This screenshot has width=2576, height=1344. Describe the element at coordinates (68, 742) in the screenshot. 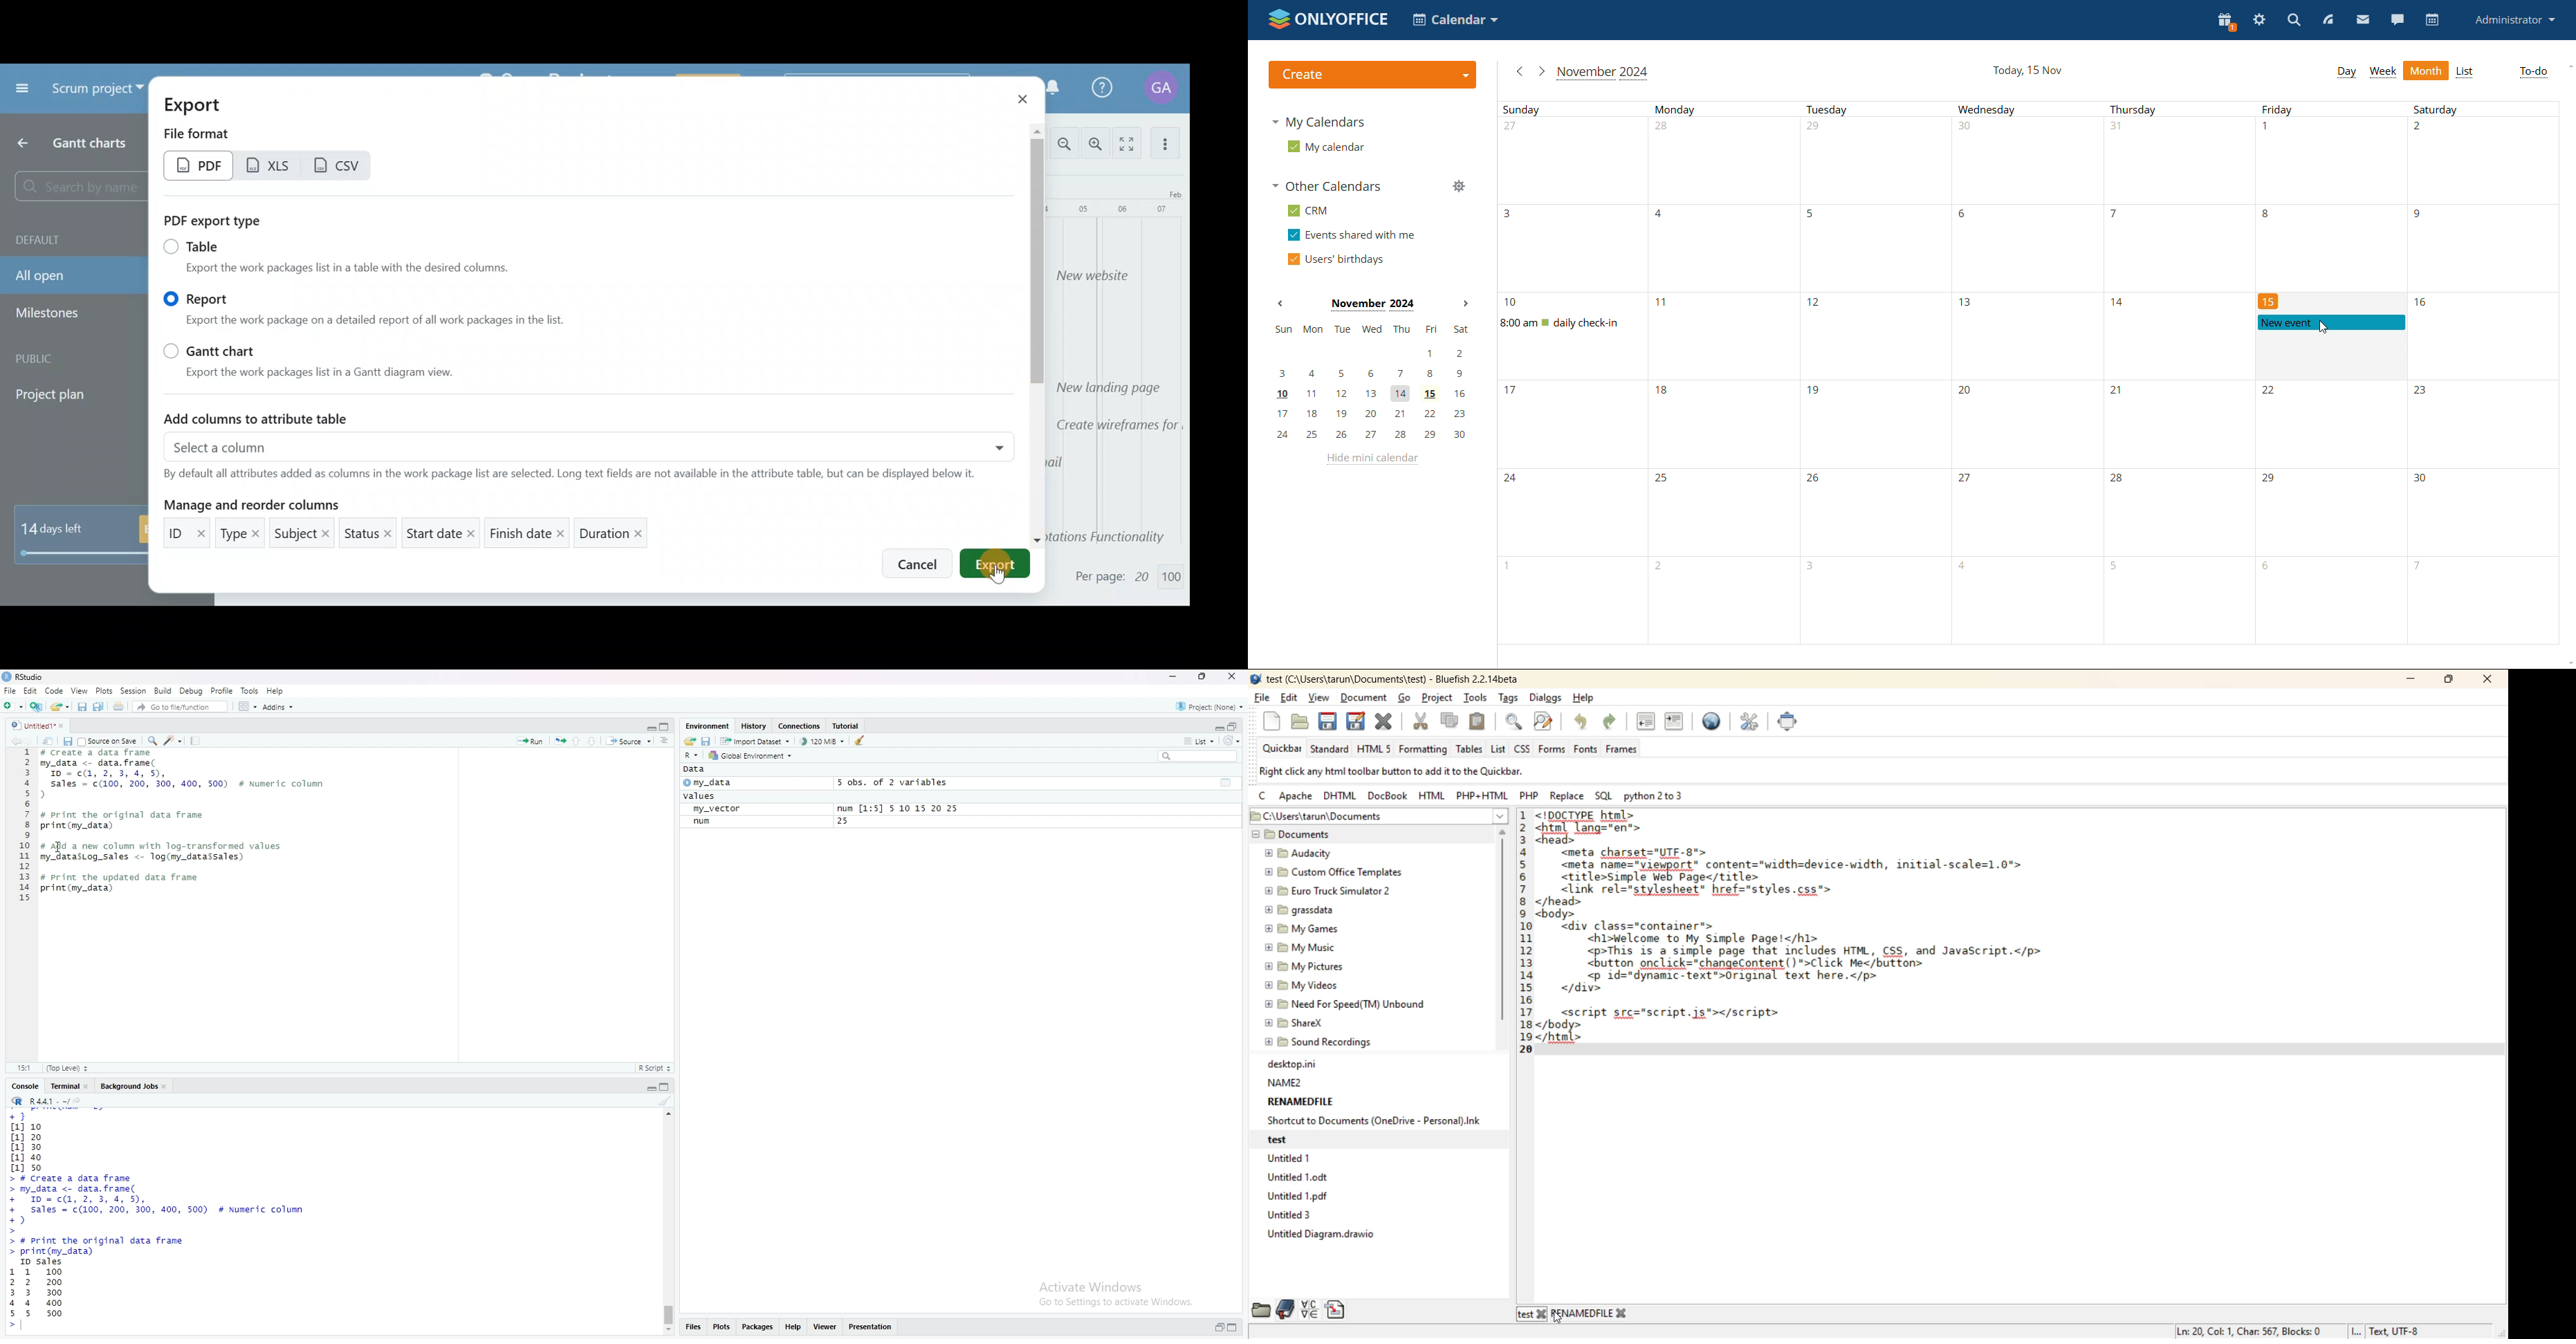

I see `save current document` at that location.